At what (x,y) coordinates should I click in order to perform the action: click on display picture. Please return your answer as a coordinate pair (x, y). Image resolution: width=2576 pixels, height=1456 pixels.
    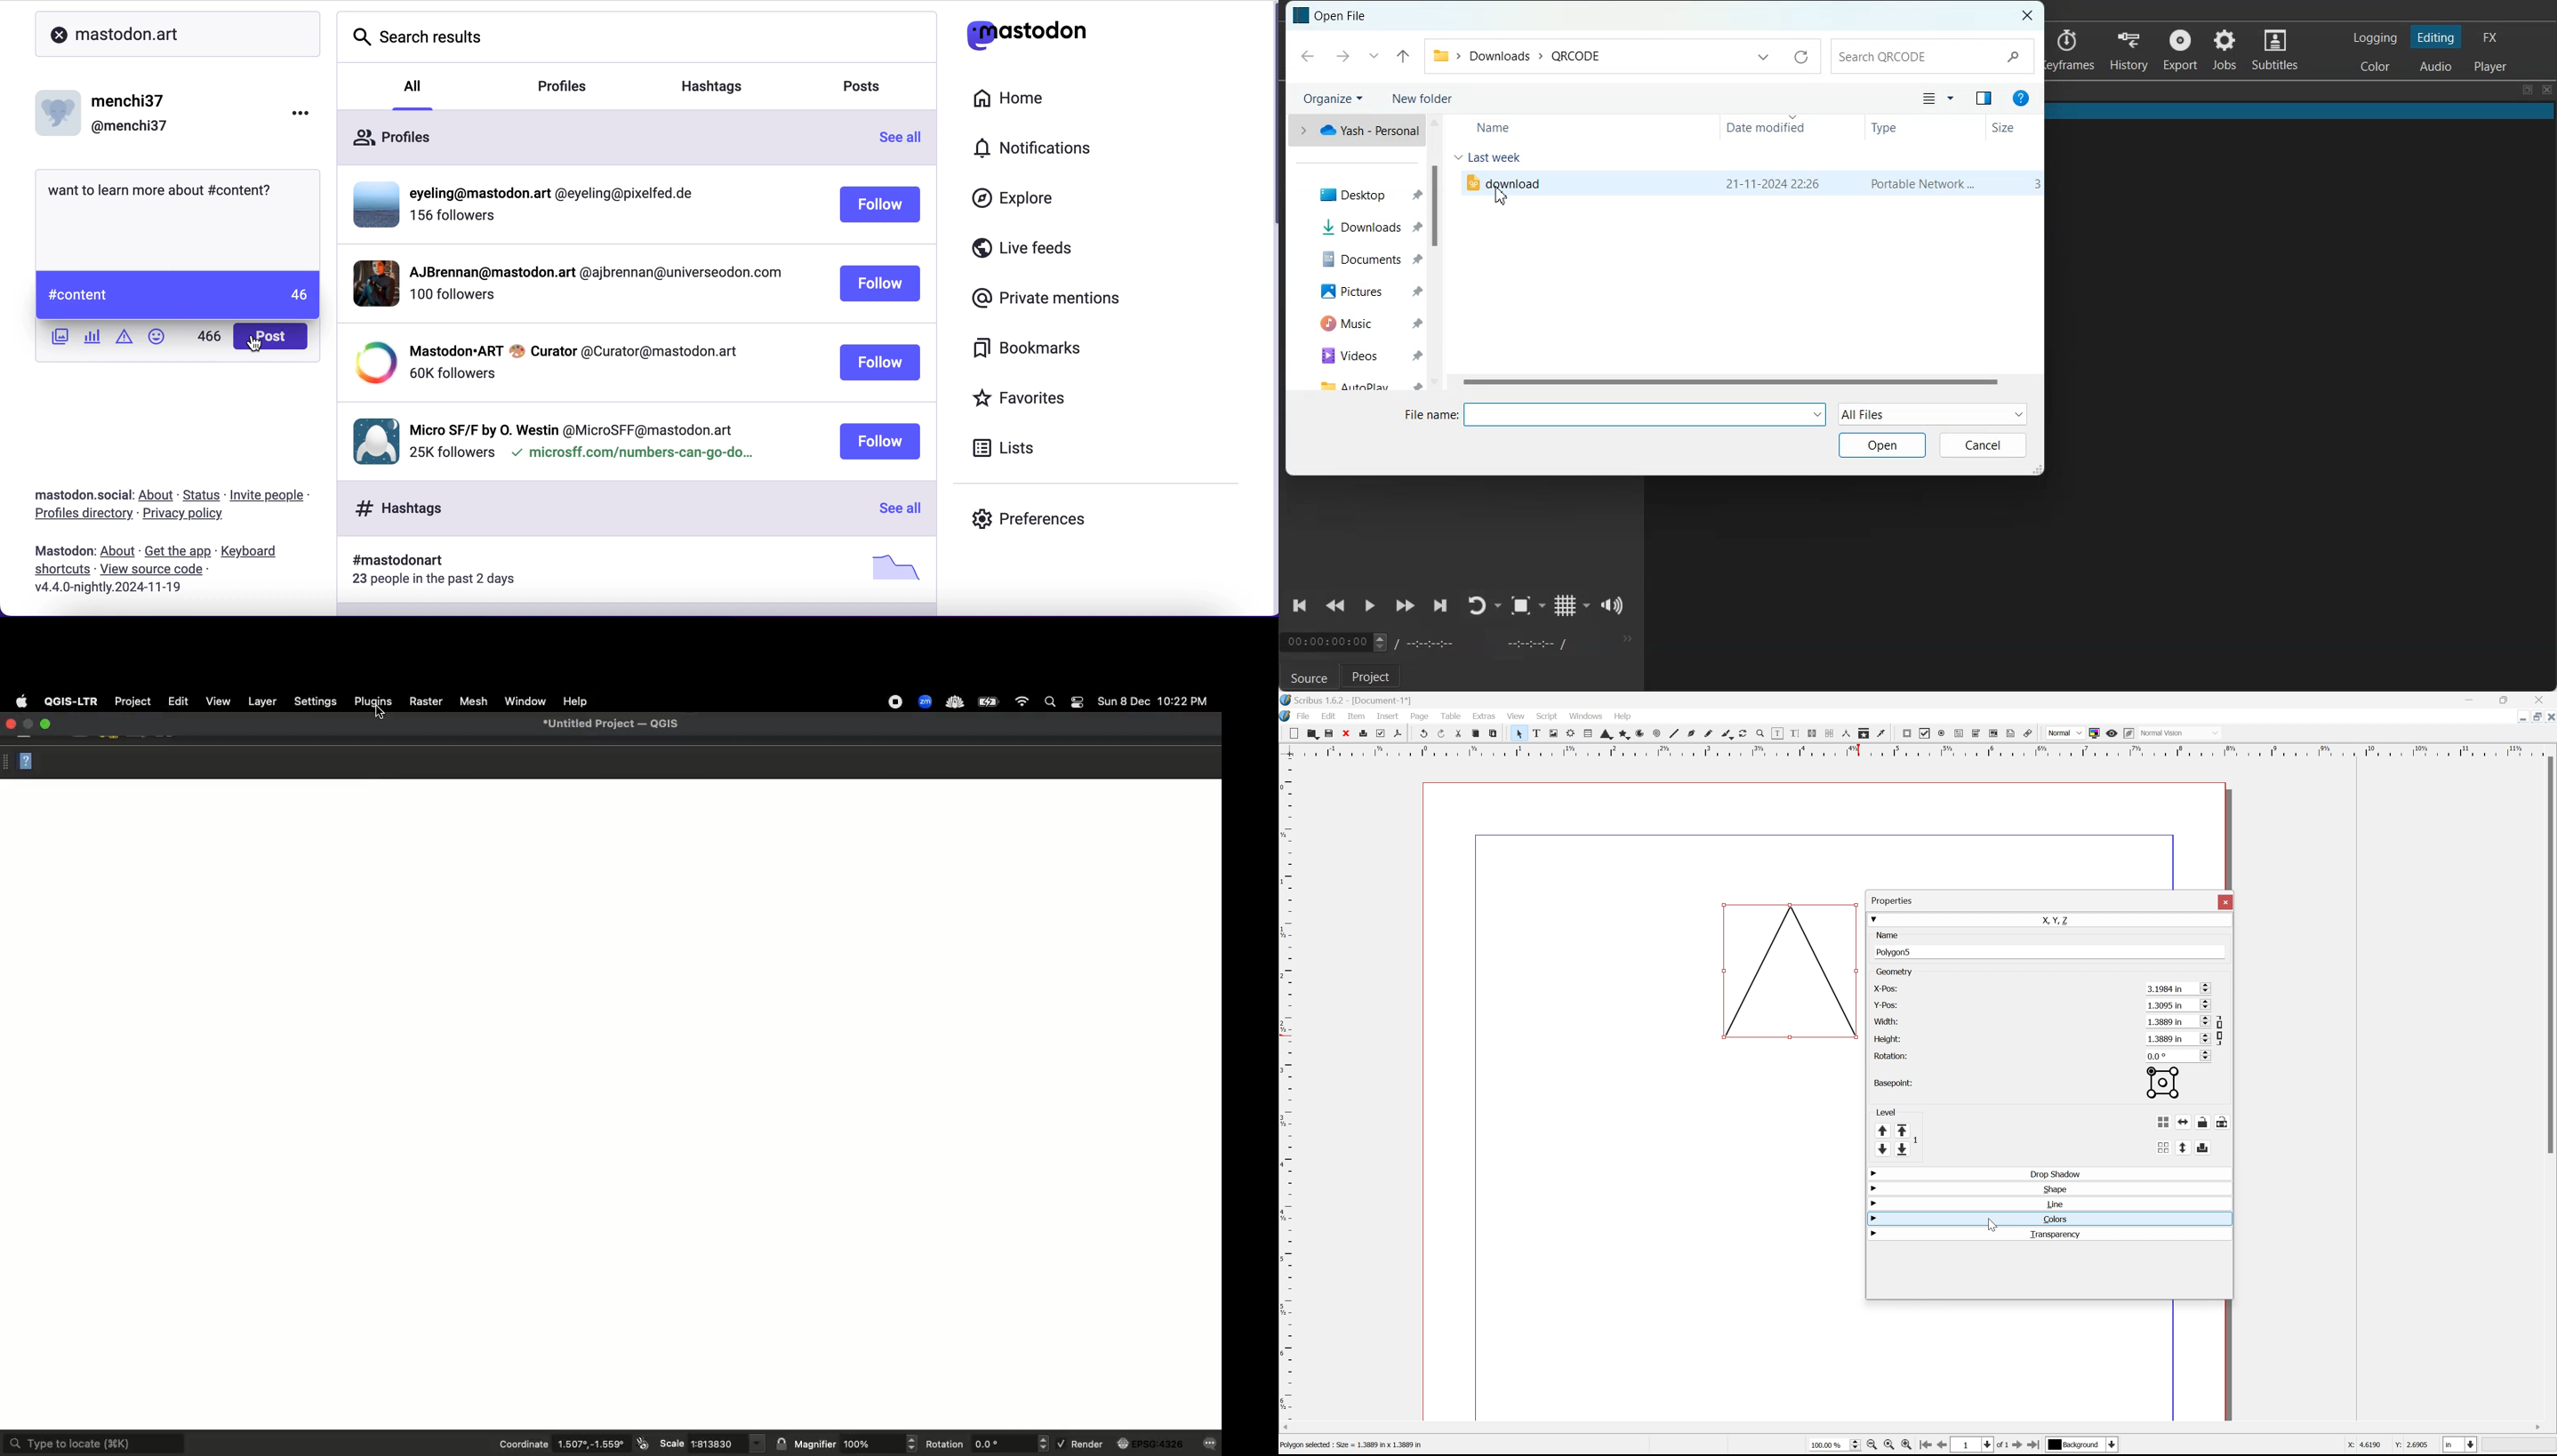
    Looking at the image, I should click on (368, 283).